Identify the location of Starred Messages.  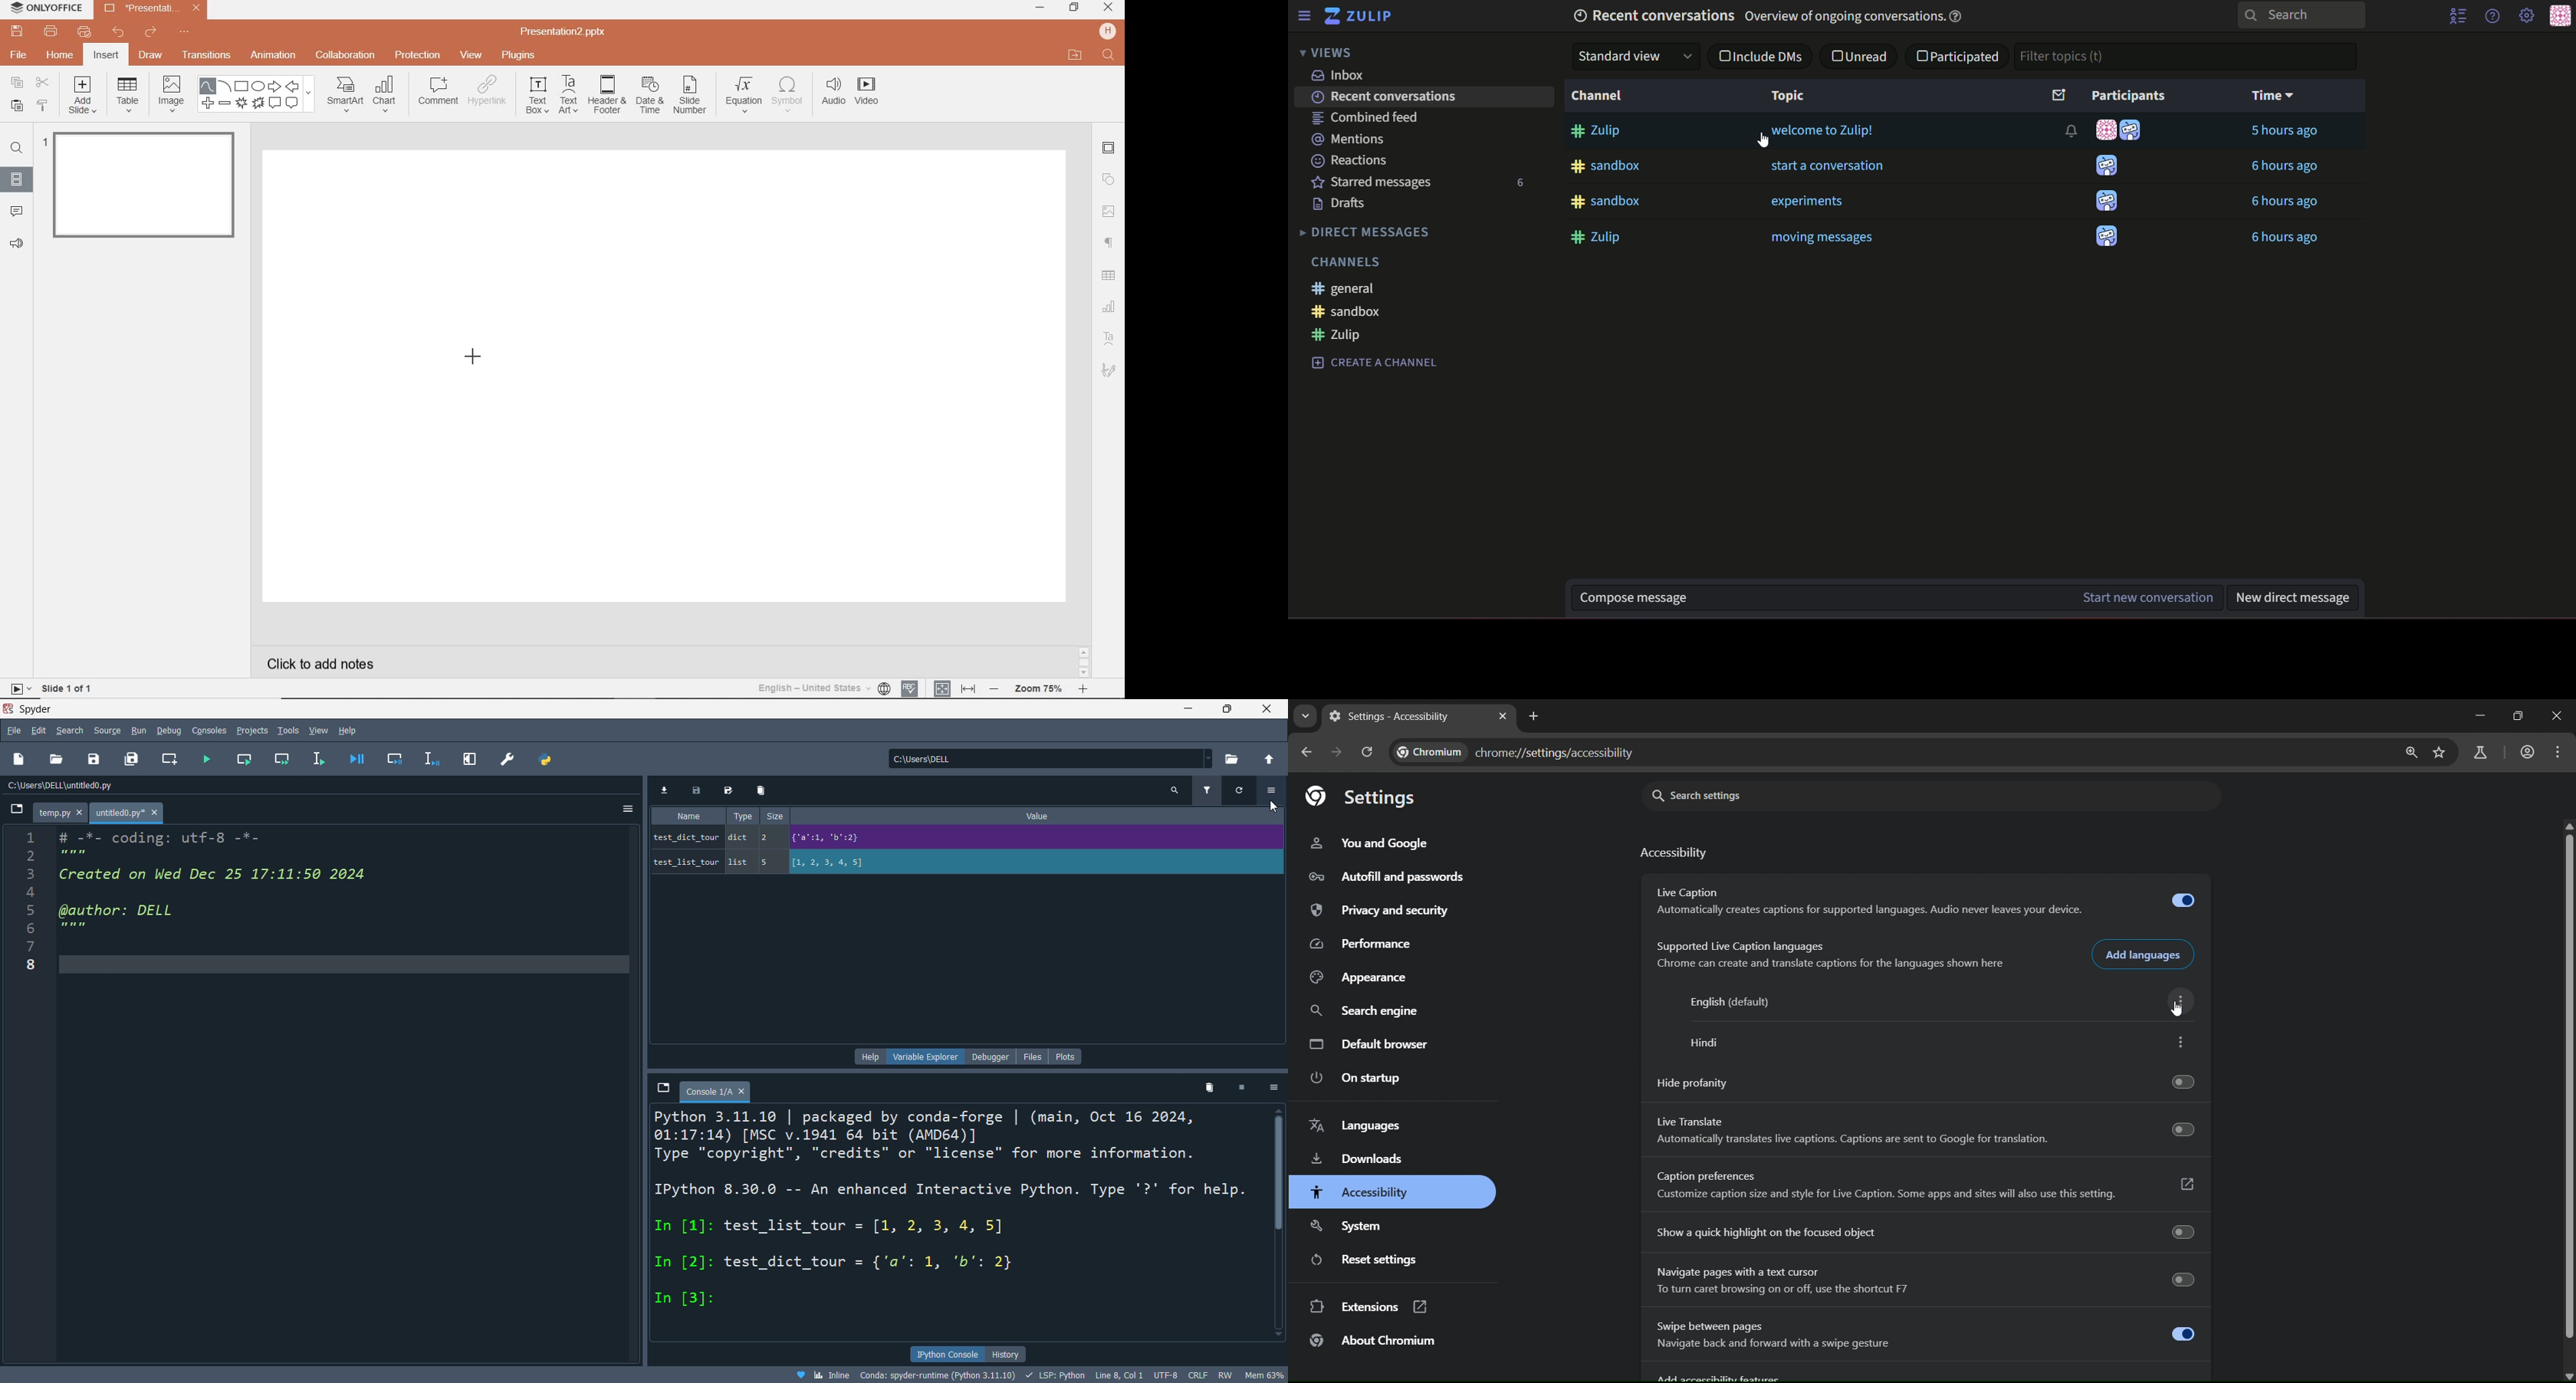
(1376, 183).